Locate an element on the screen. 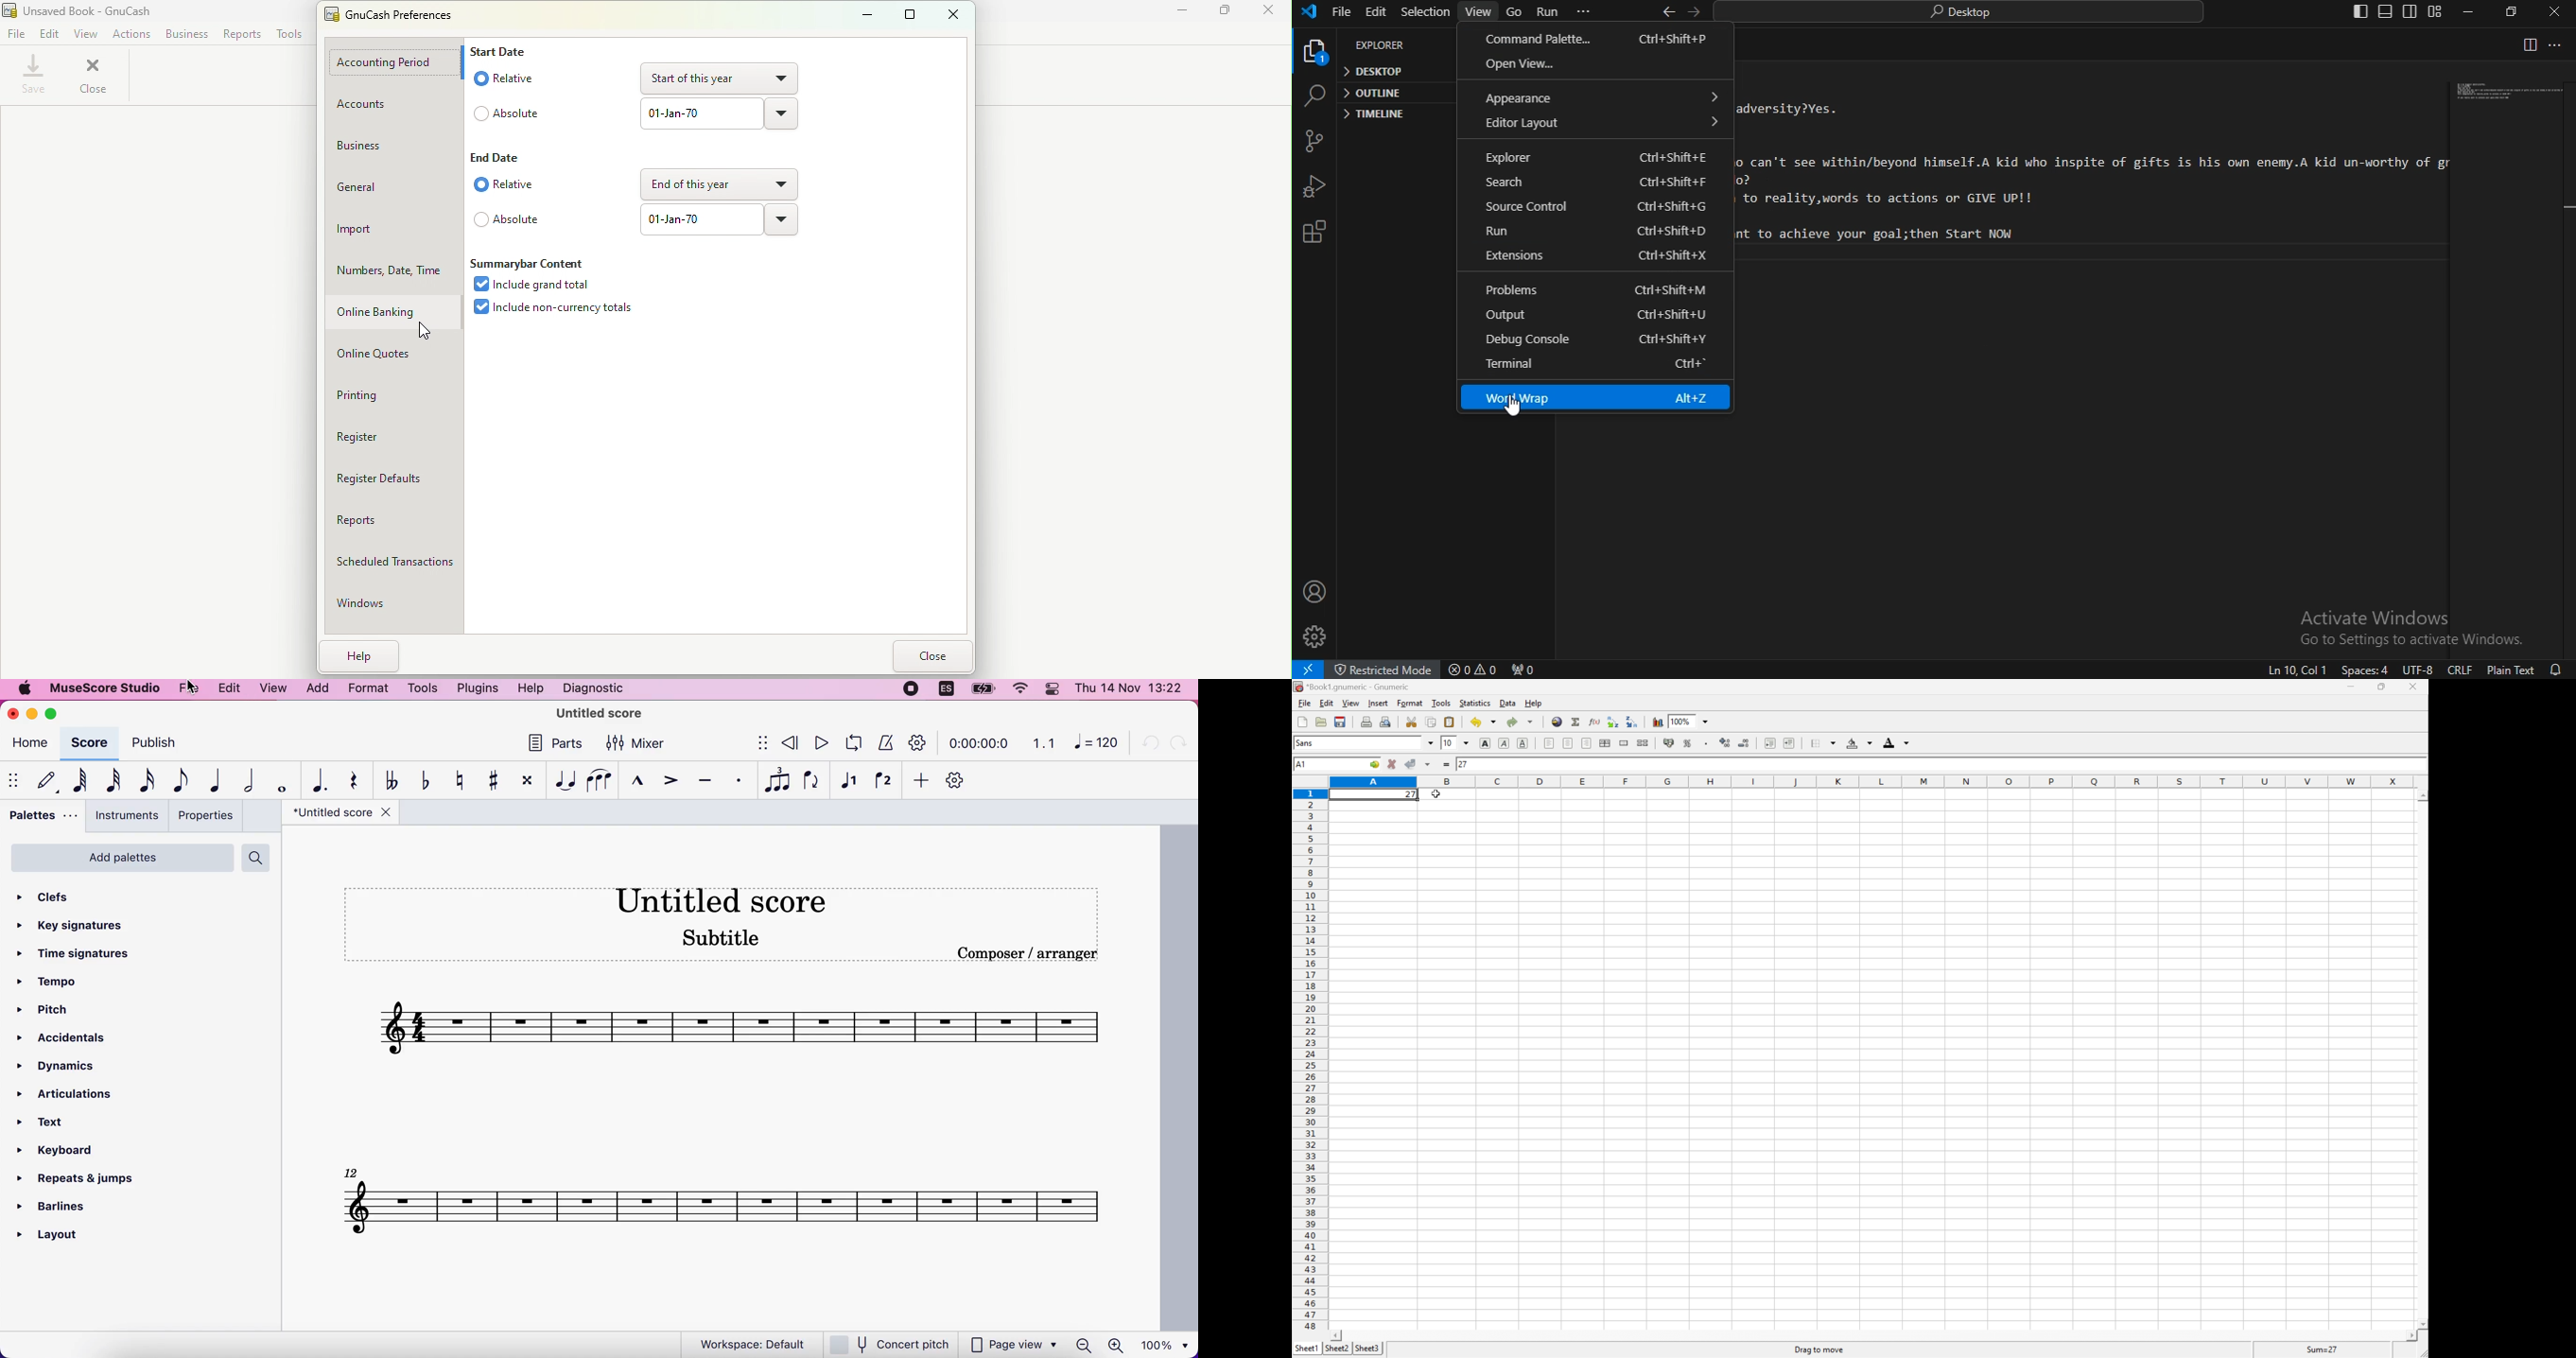 This screenshot has height=1372, width=2576. Go to is located at coordinates (1372, 764).